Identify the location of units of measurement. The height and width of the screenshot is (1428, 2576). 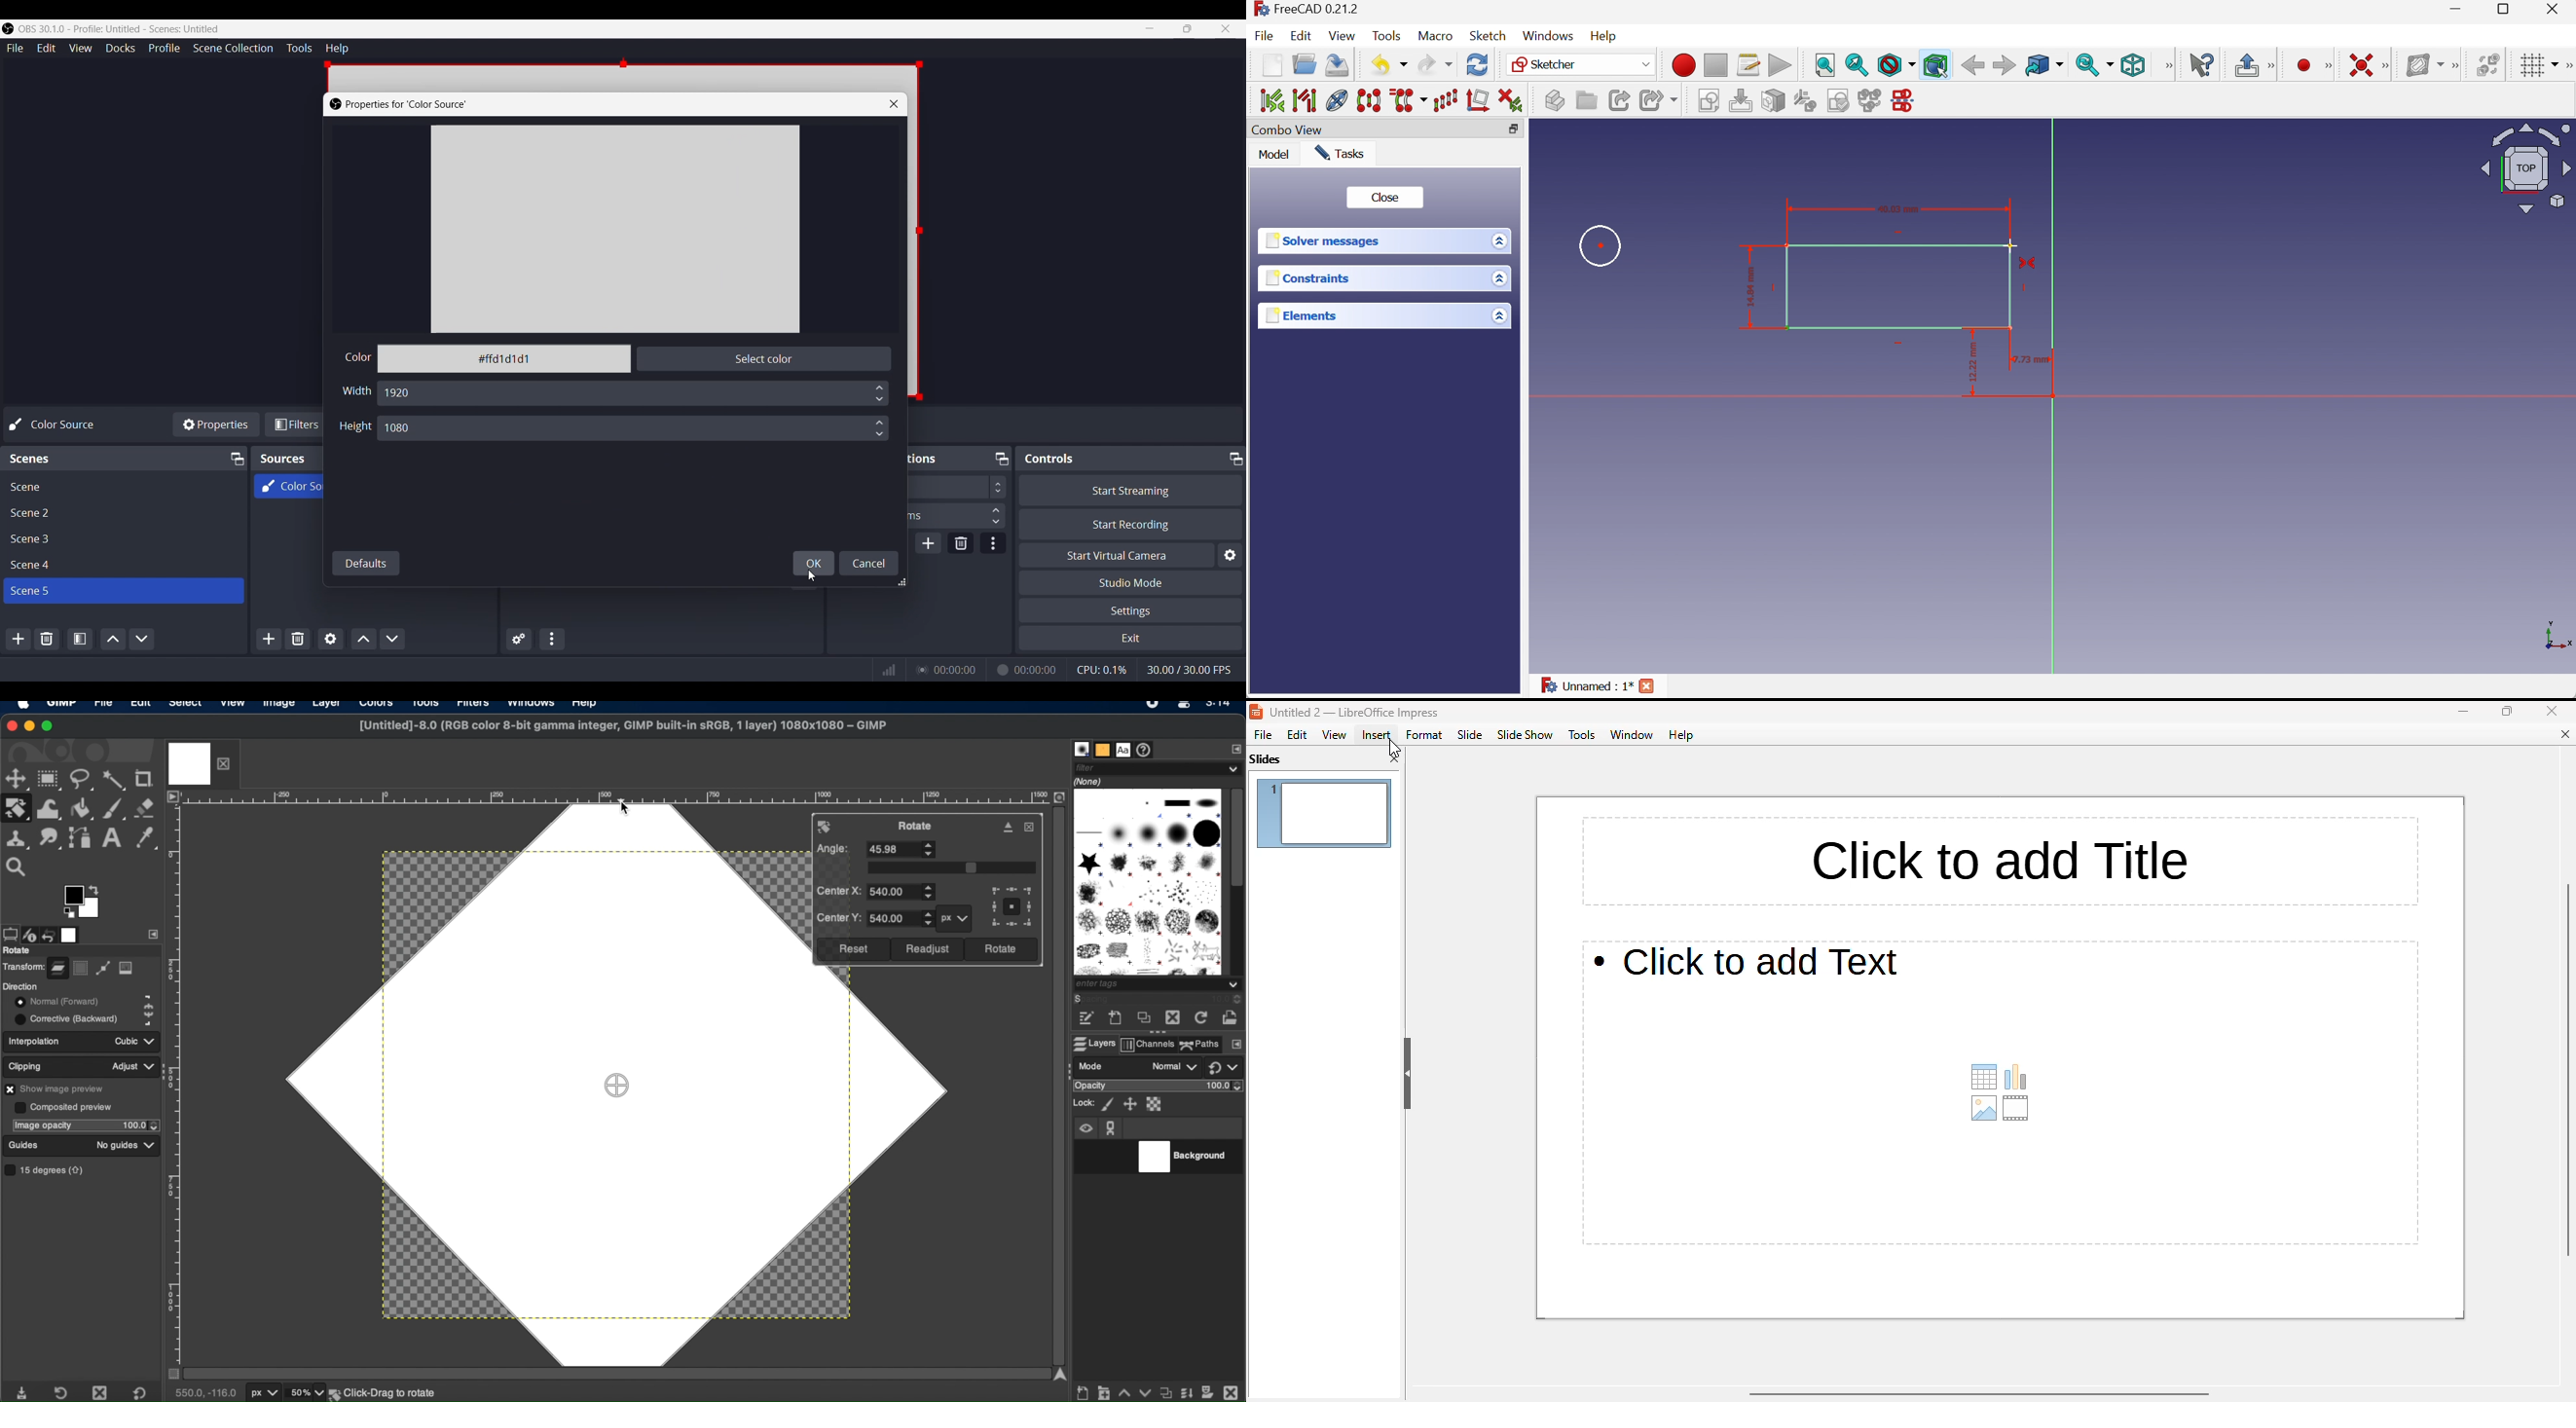
(265, 1394).